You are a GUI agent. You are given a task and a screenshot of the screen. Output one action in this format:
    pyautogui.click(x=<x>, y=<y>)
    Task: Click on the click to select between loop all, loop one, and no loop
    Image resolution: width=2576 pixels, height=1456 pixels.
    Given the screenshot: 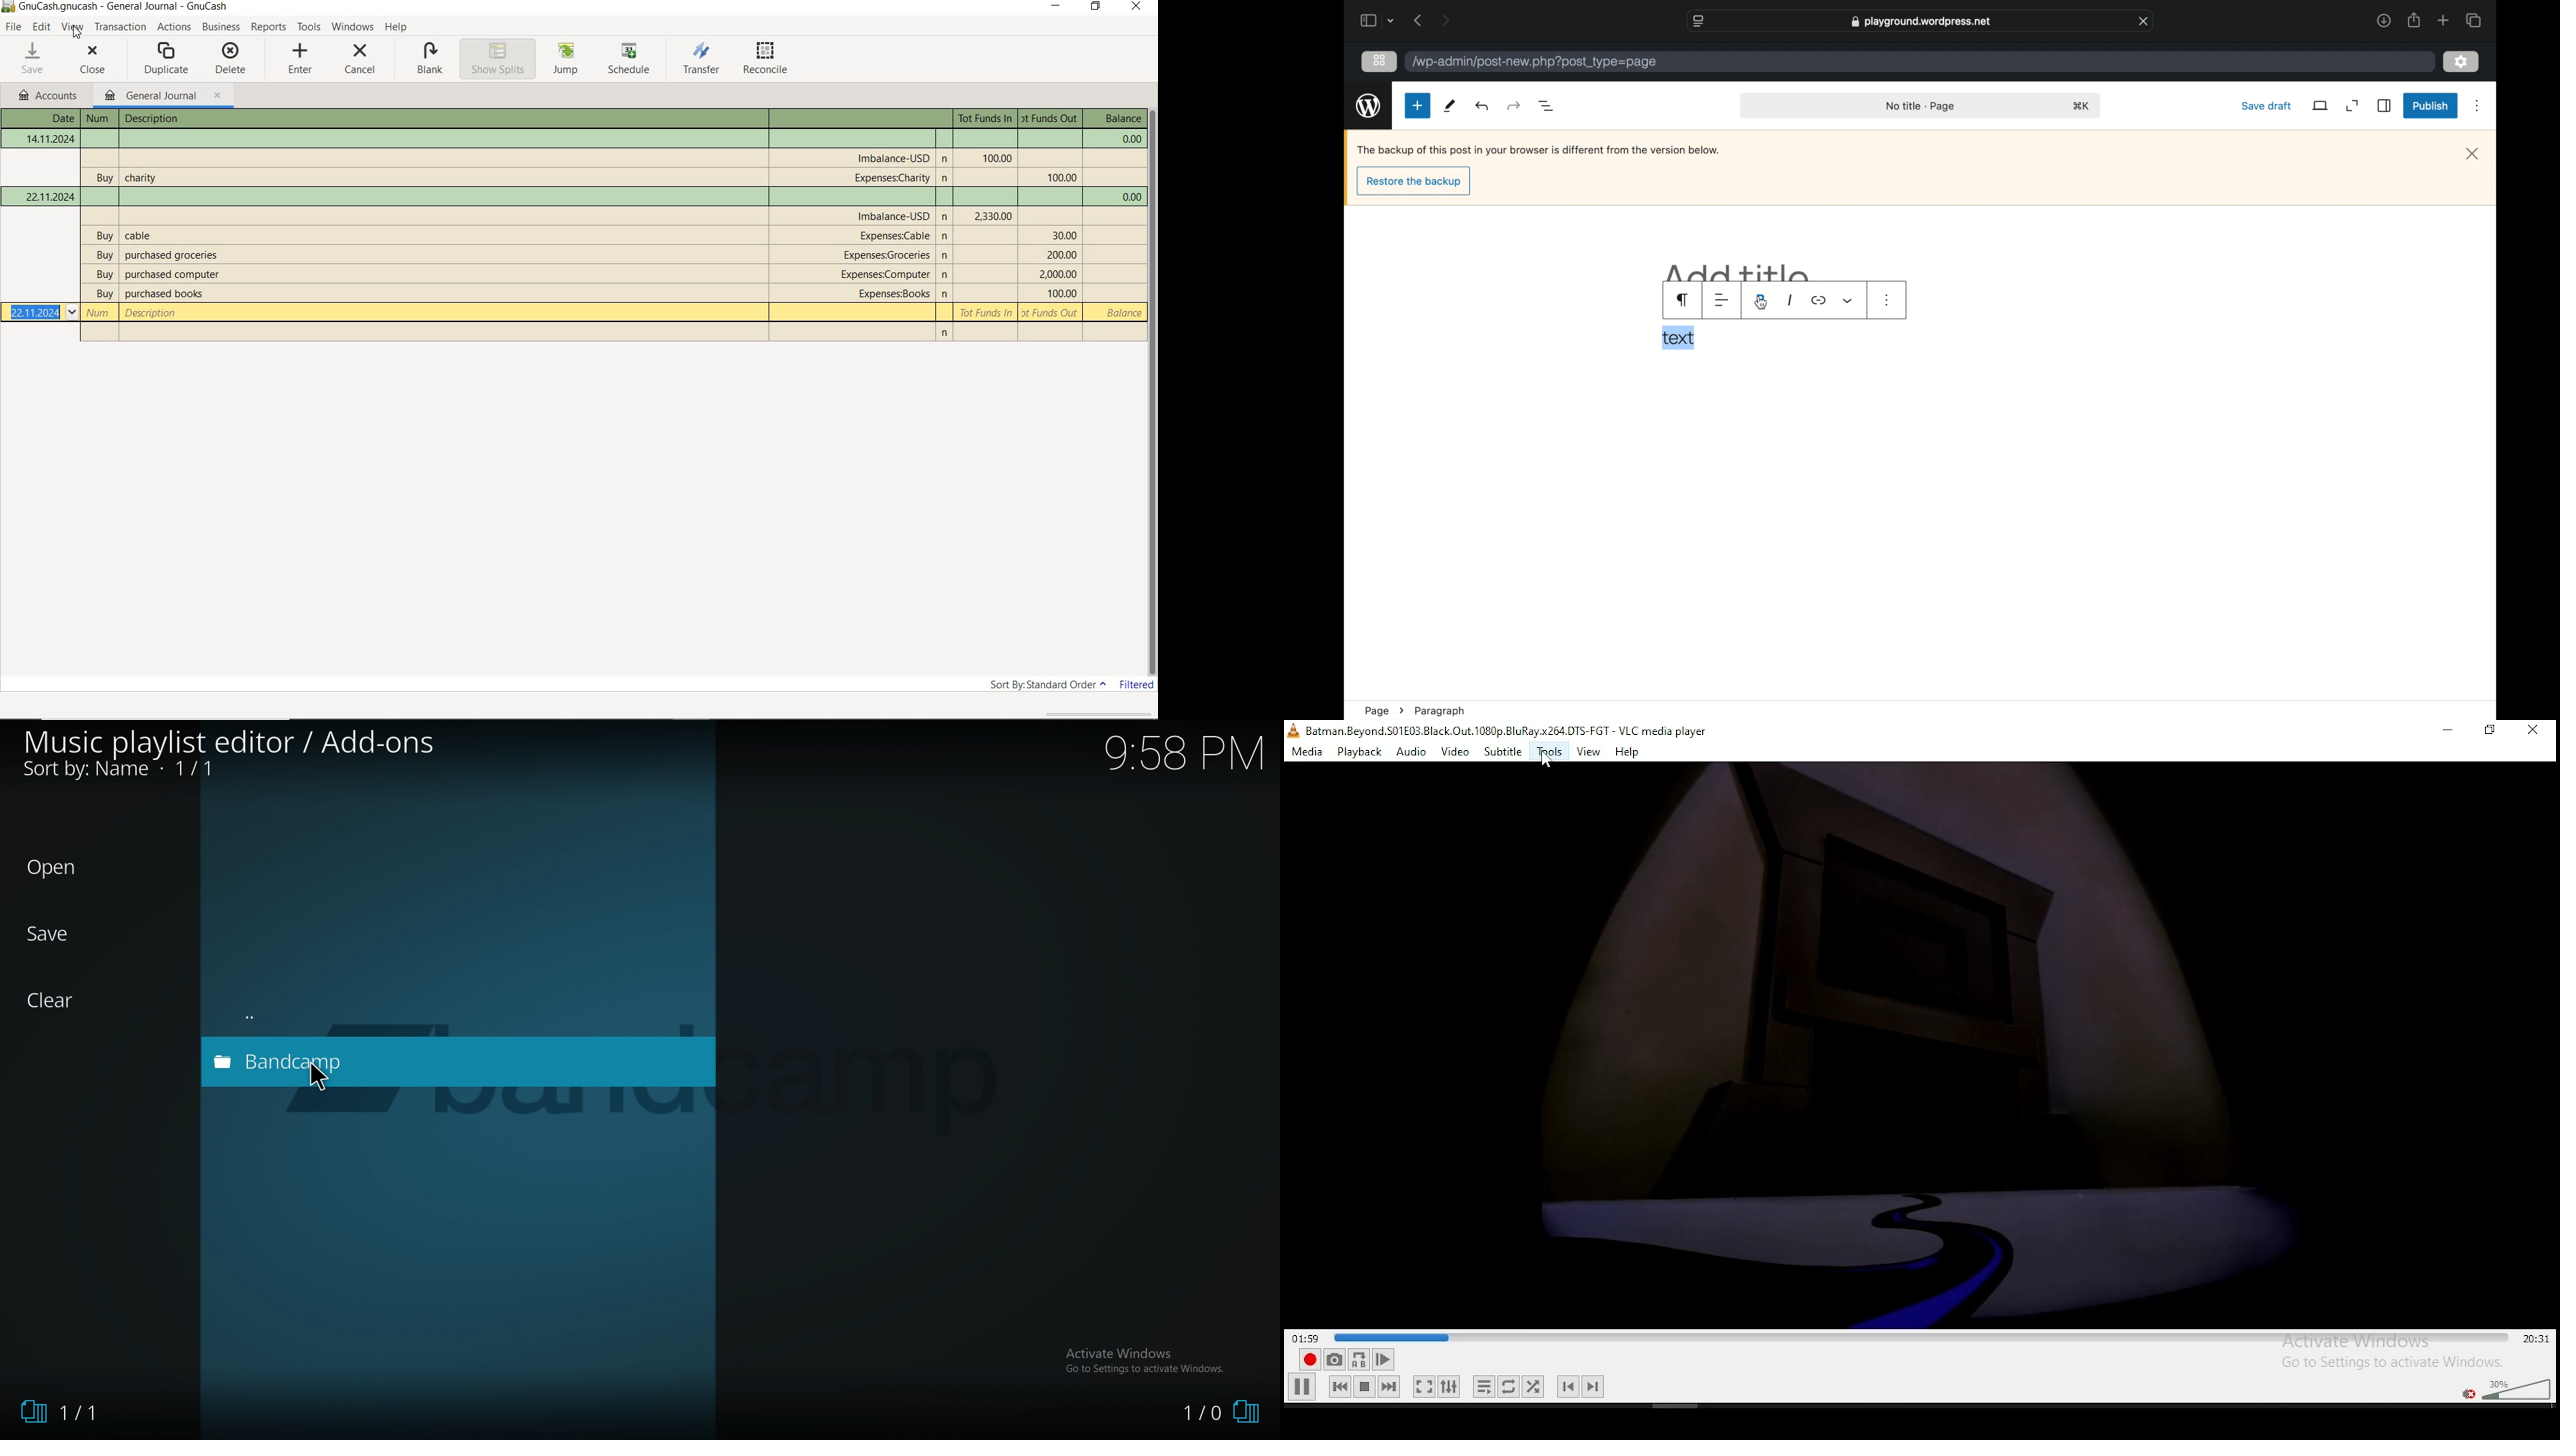 What is the action you would take?
    pyautogui.click(x=1507, y=1388)
    